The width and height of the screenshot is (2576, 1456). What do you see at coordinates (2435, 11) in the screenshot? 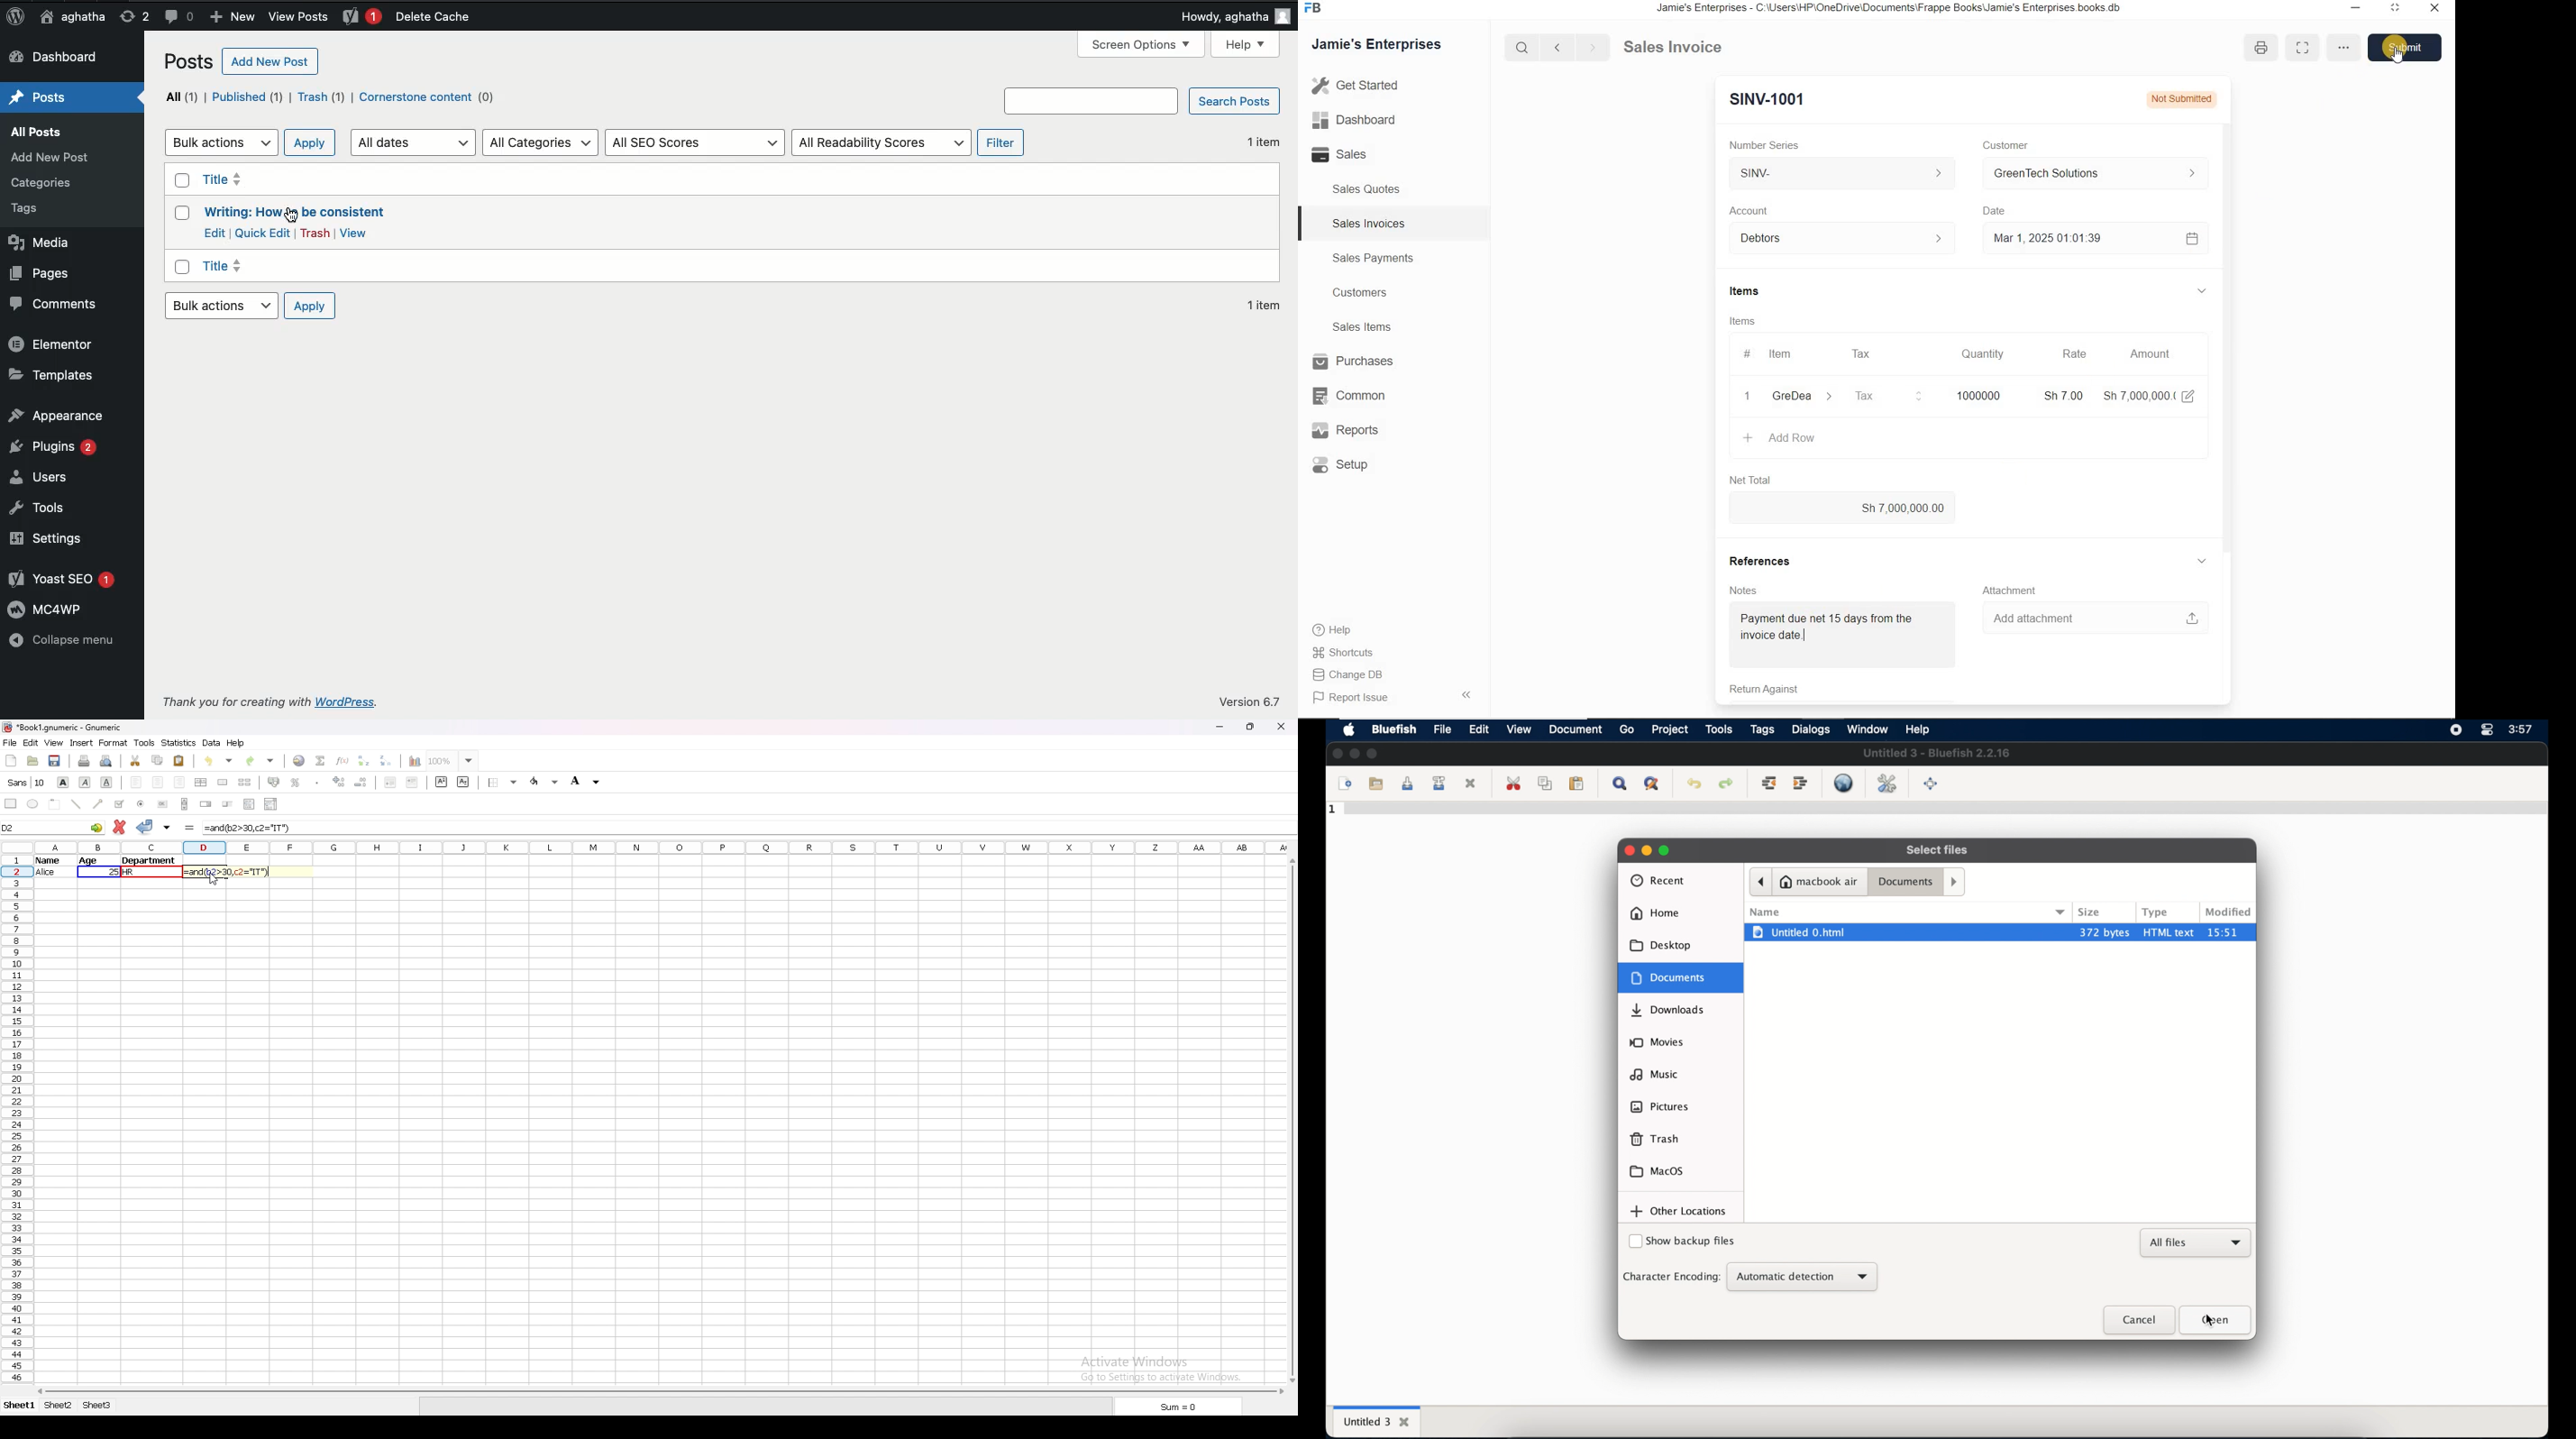
I see `close` at bounding box center [2435, 11].